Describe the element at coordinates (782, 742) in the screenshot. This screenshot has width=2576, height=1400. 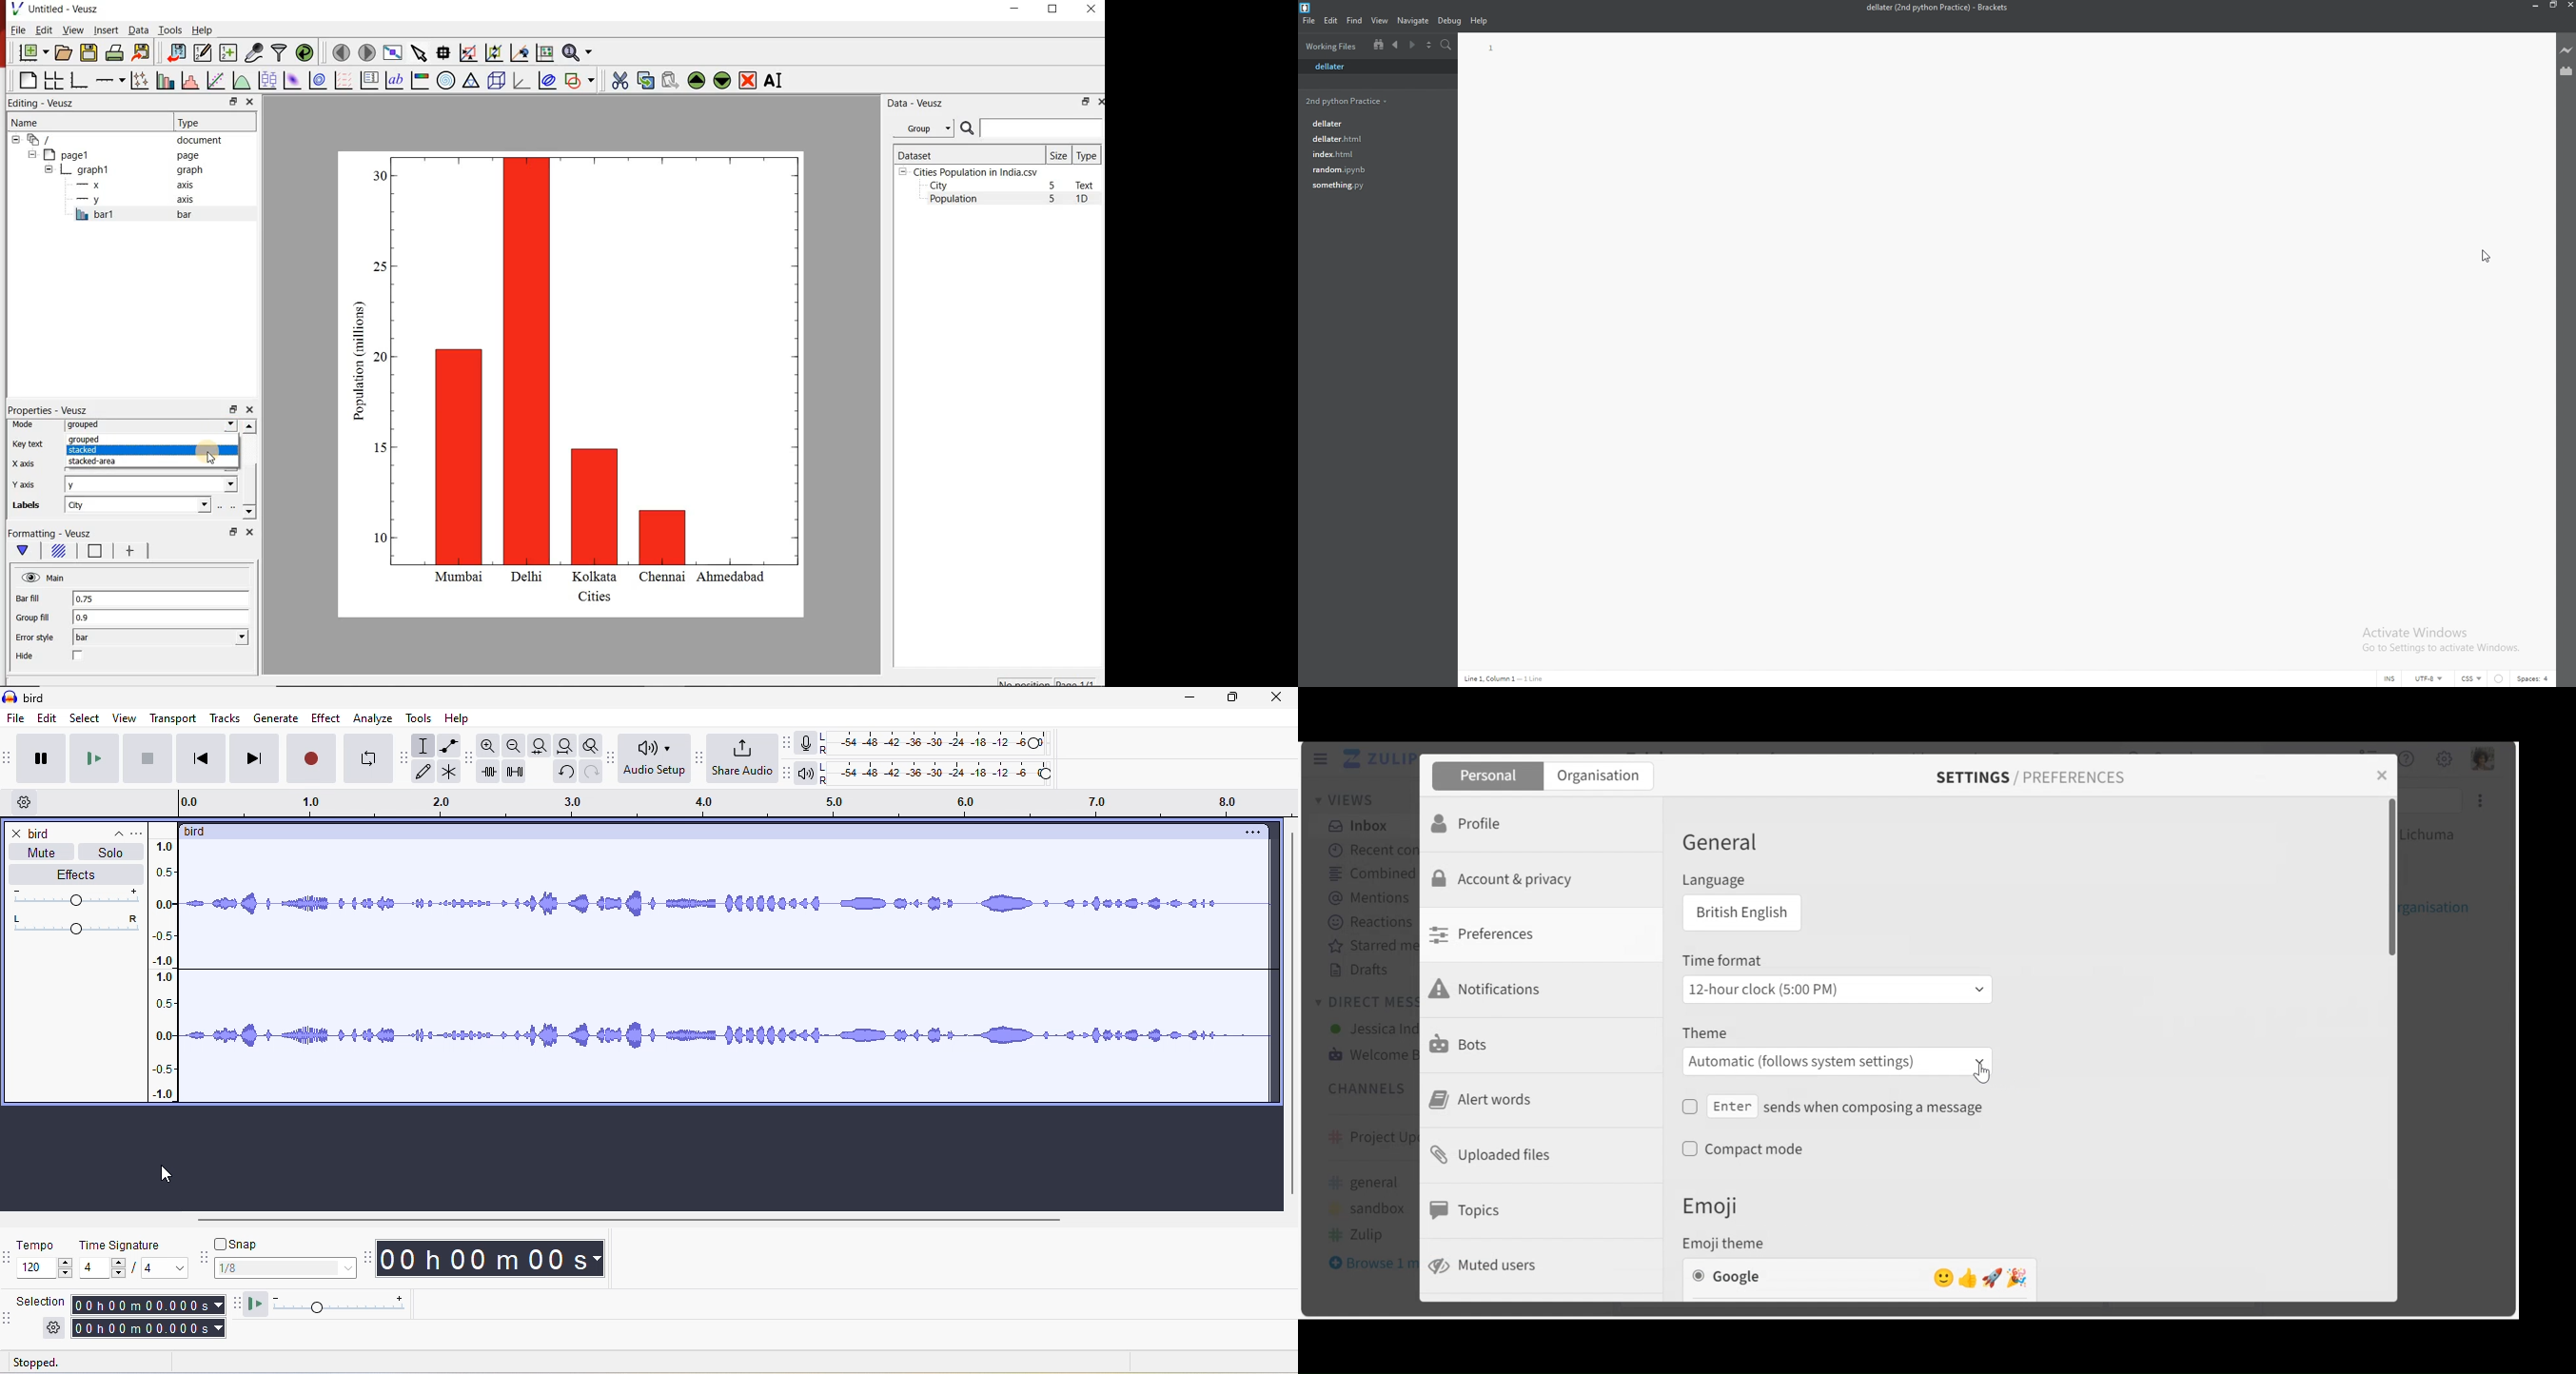
I see `audacity recording meter toolbar` at that location.